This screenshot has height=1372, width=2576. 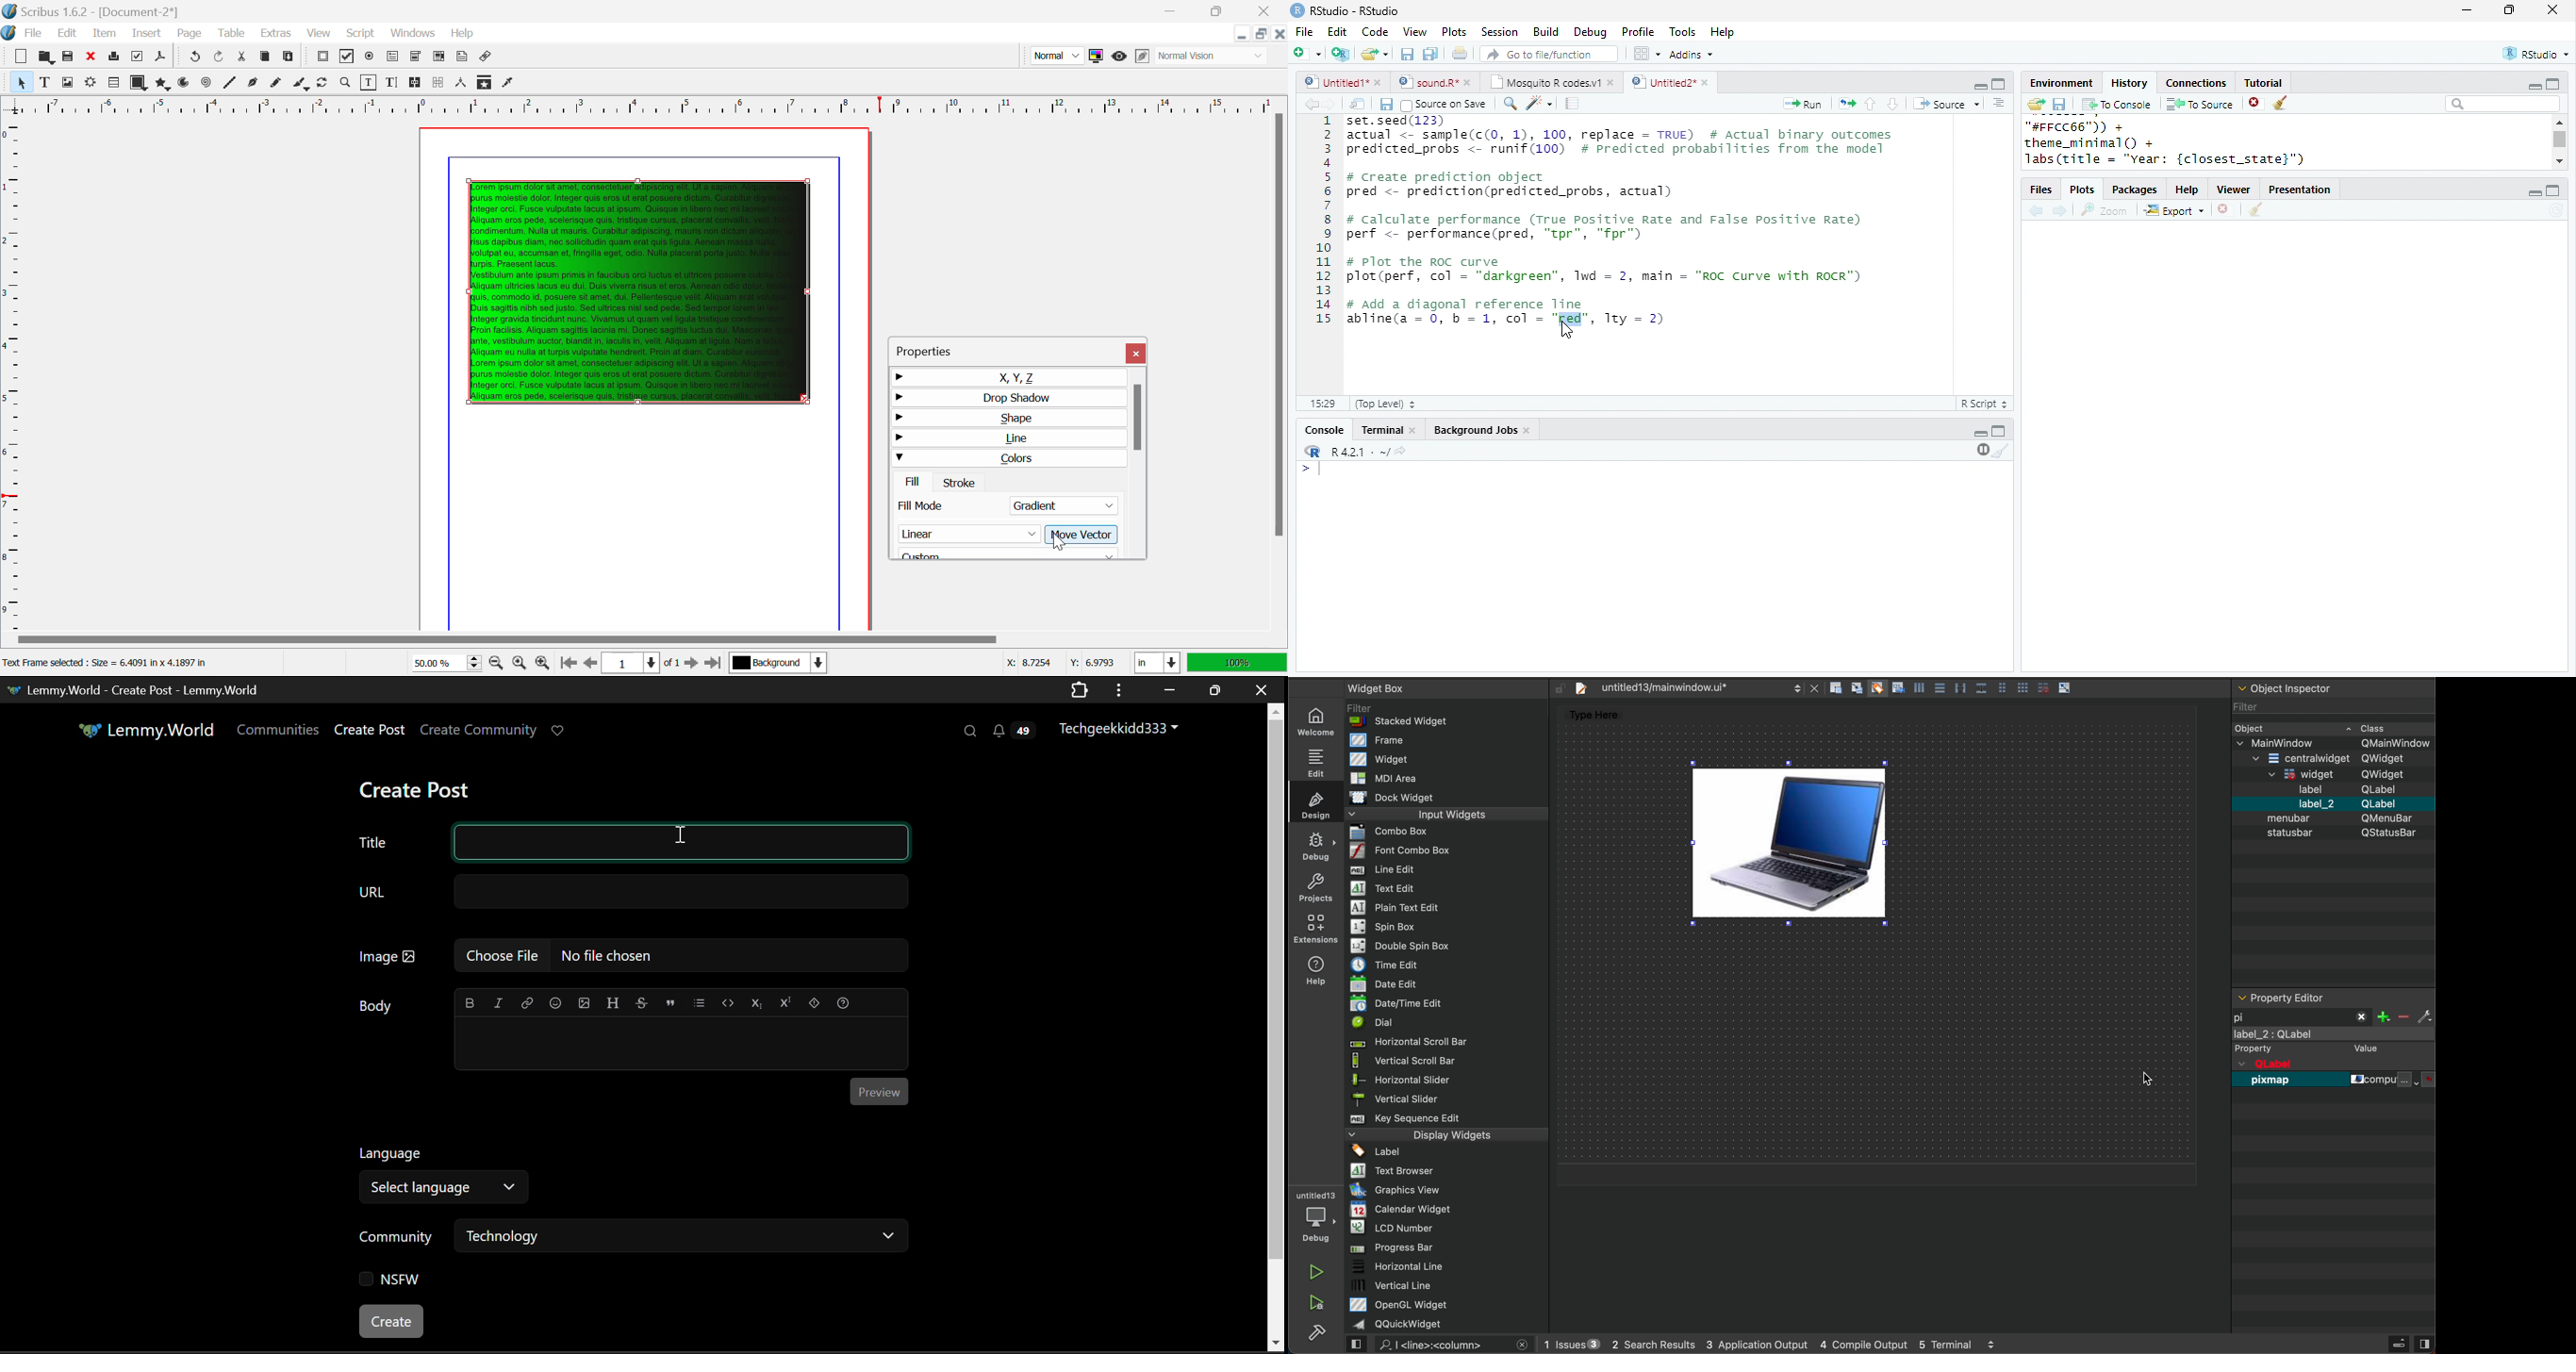 I want to click on Preview Mode, so click(x=1056, y=55).